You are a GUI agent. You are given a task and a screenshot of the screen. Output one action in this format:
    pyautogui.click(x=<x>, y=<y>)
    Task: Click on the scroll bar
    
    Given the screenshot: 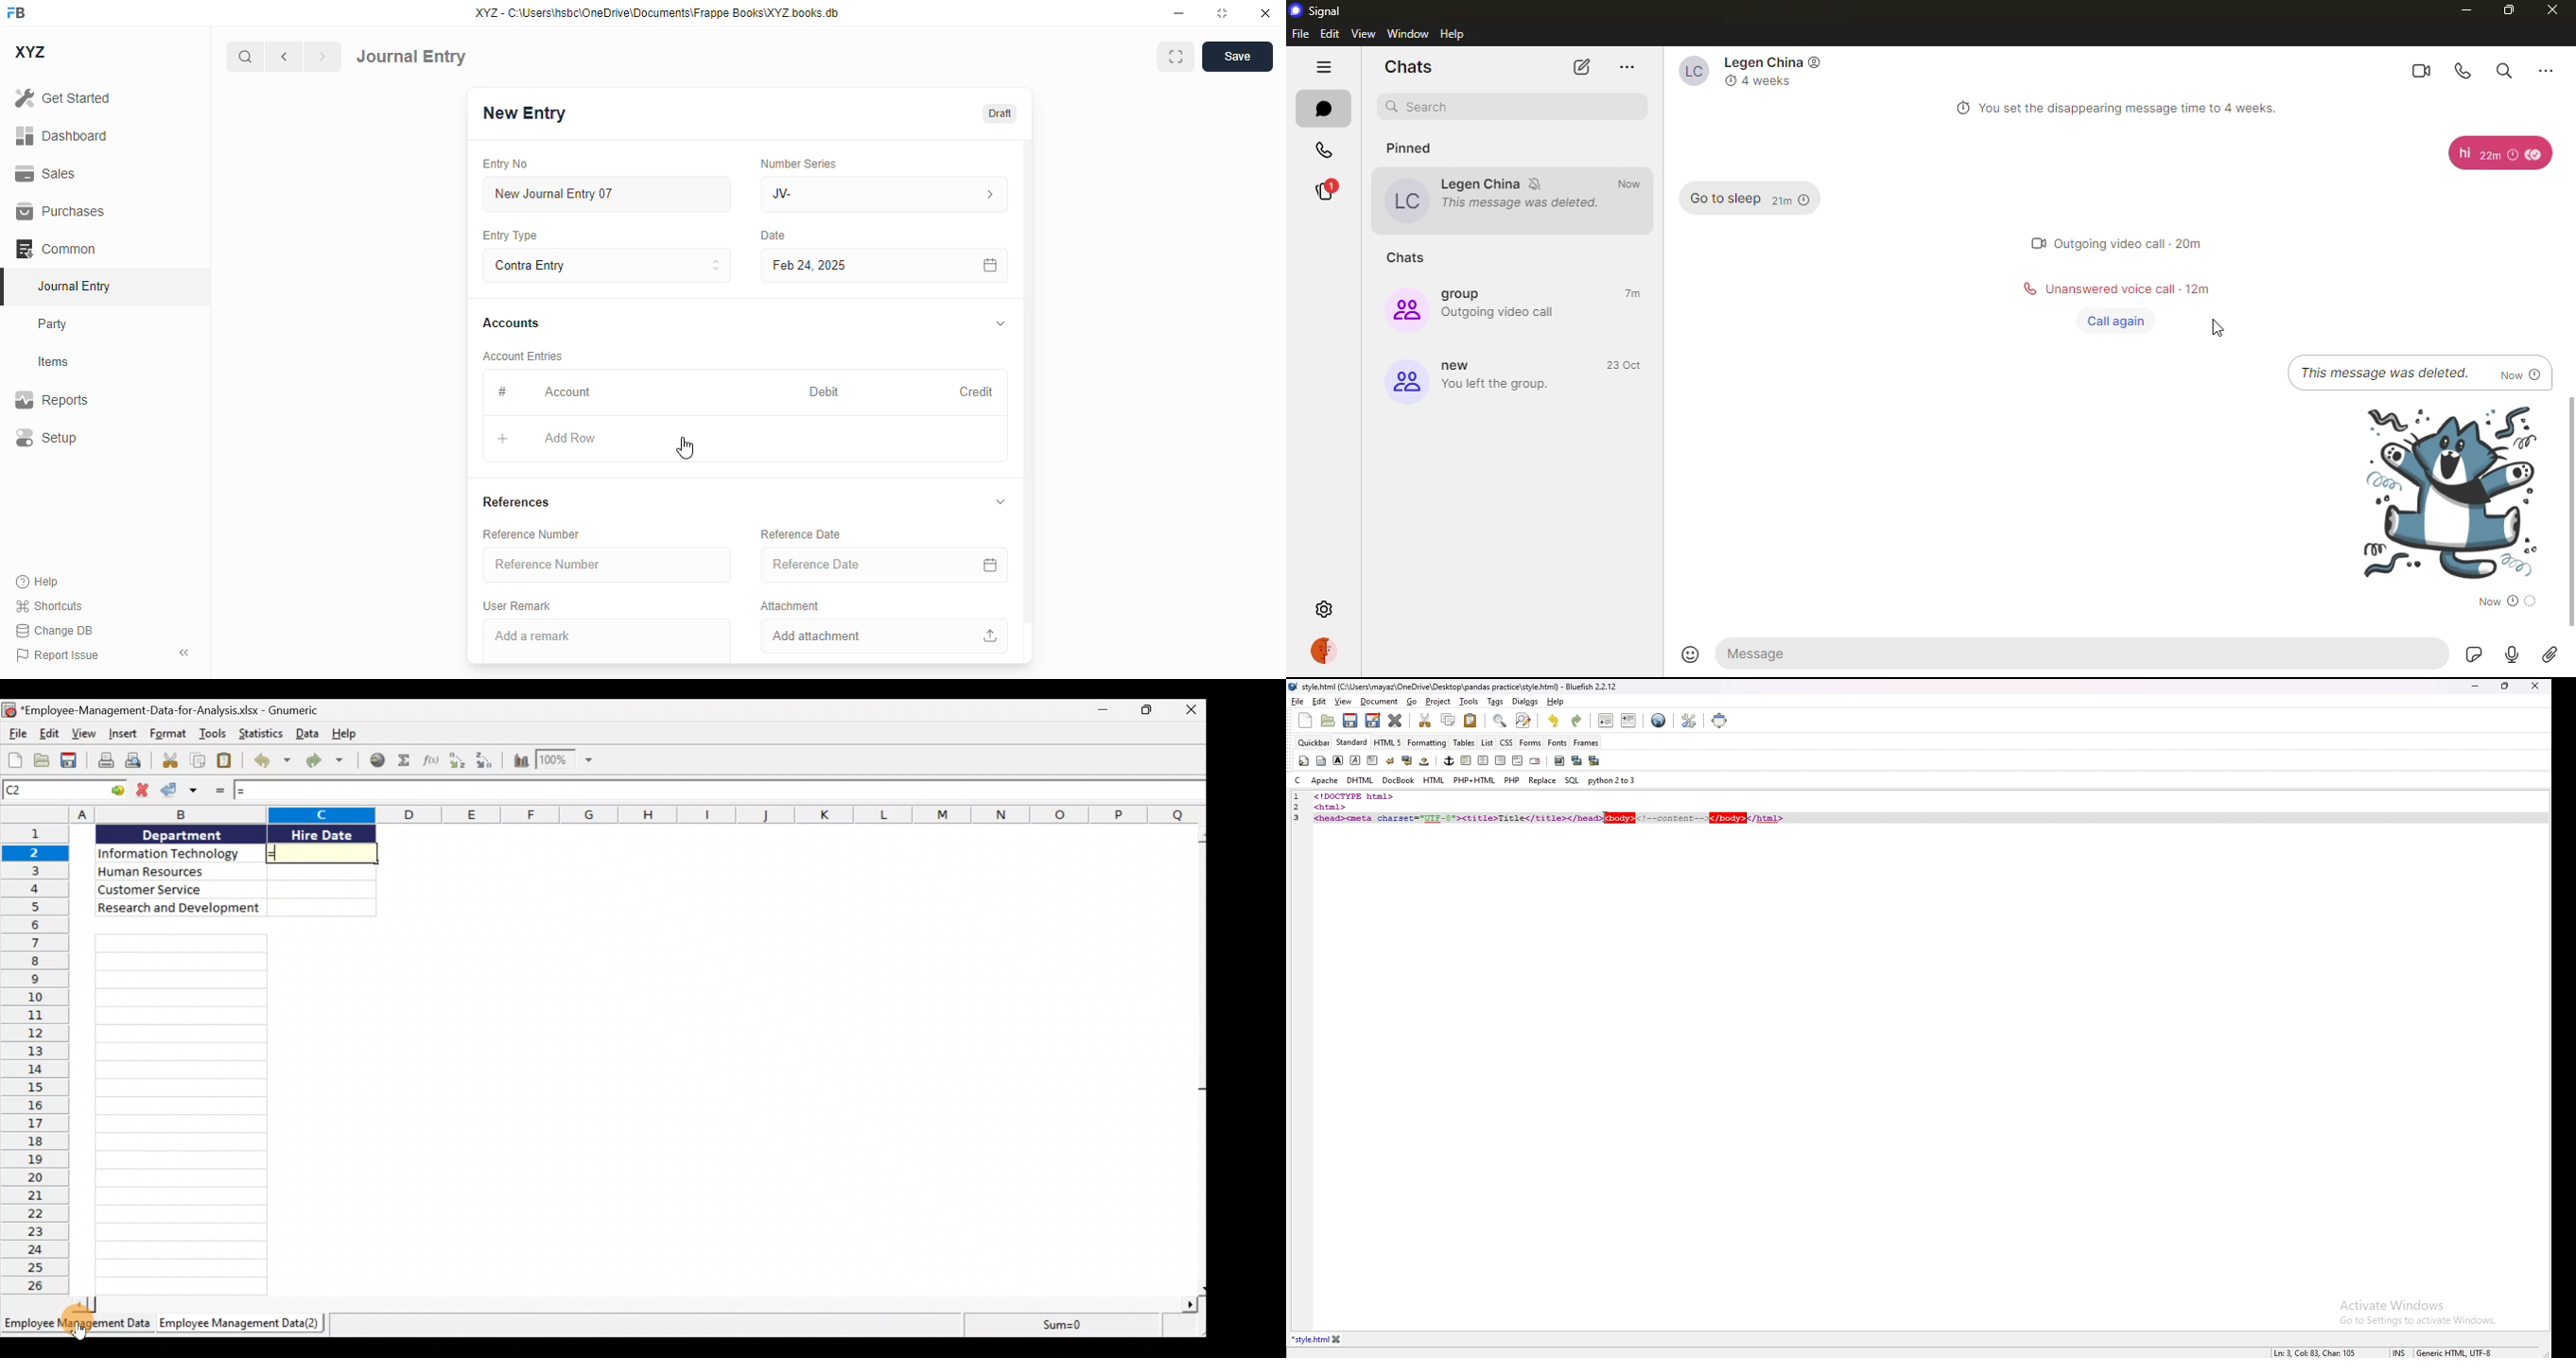 What is the action you would take?
    pyautogui.click(x=2571, y=483)
    